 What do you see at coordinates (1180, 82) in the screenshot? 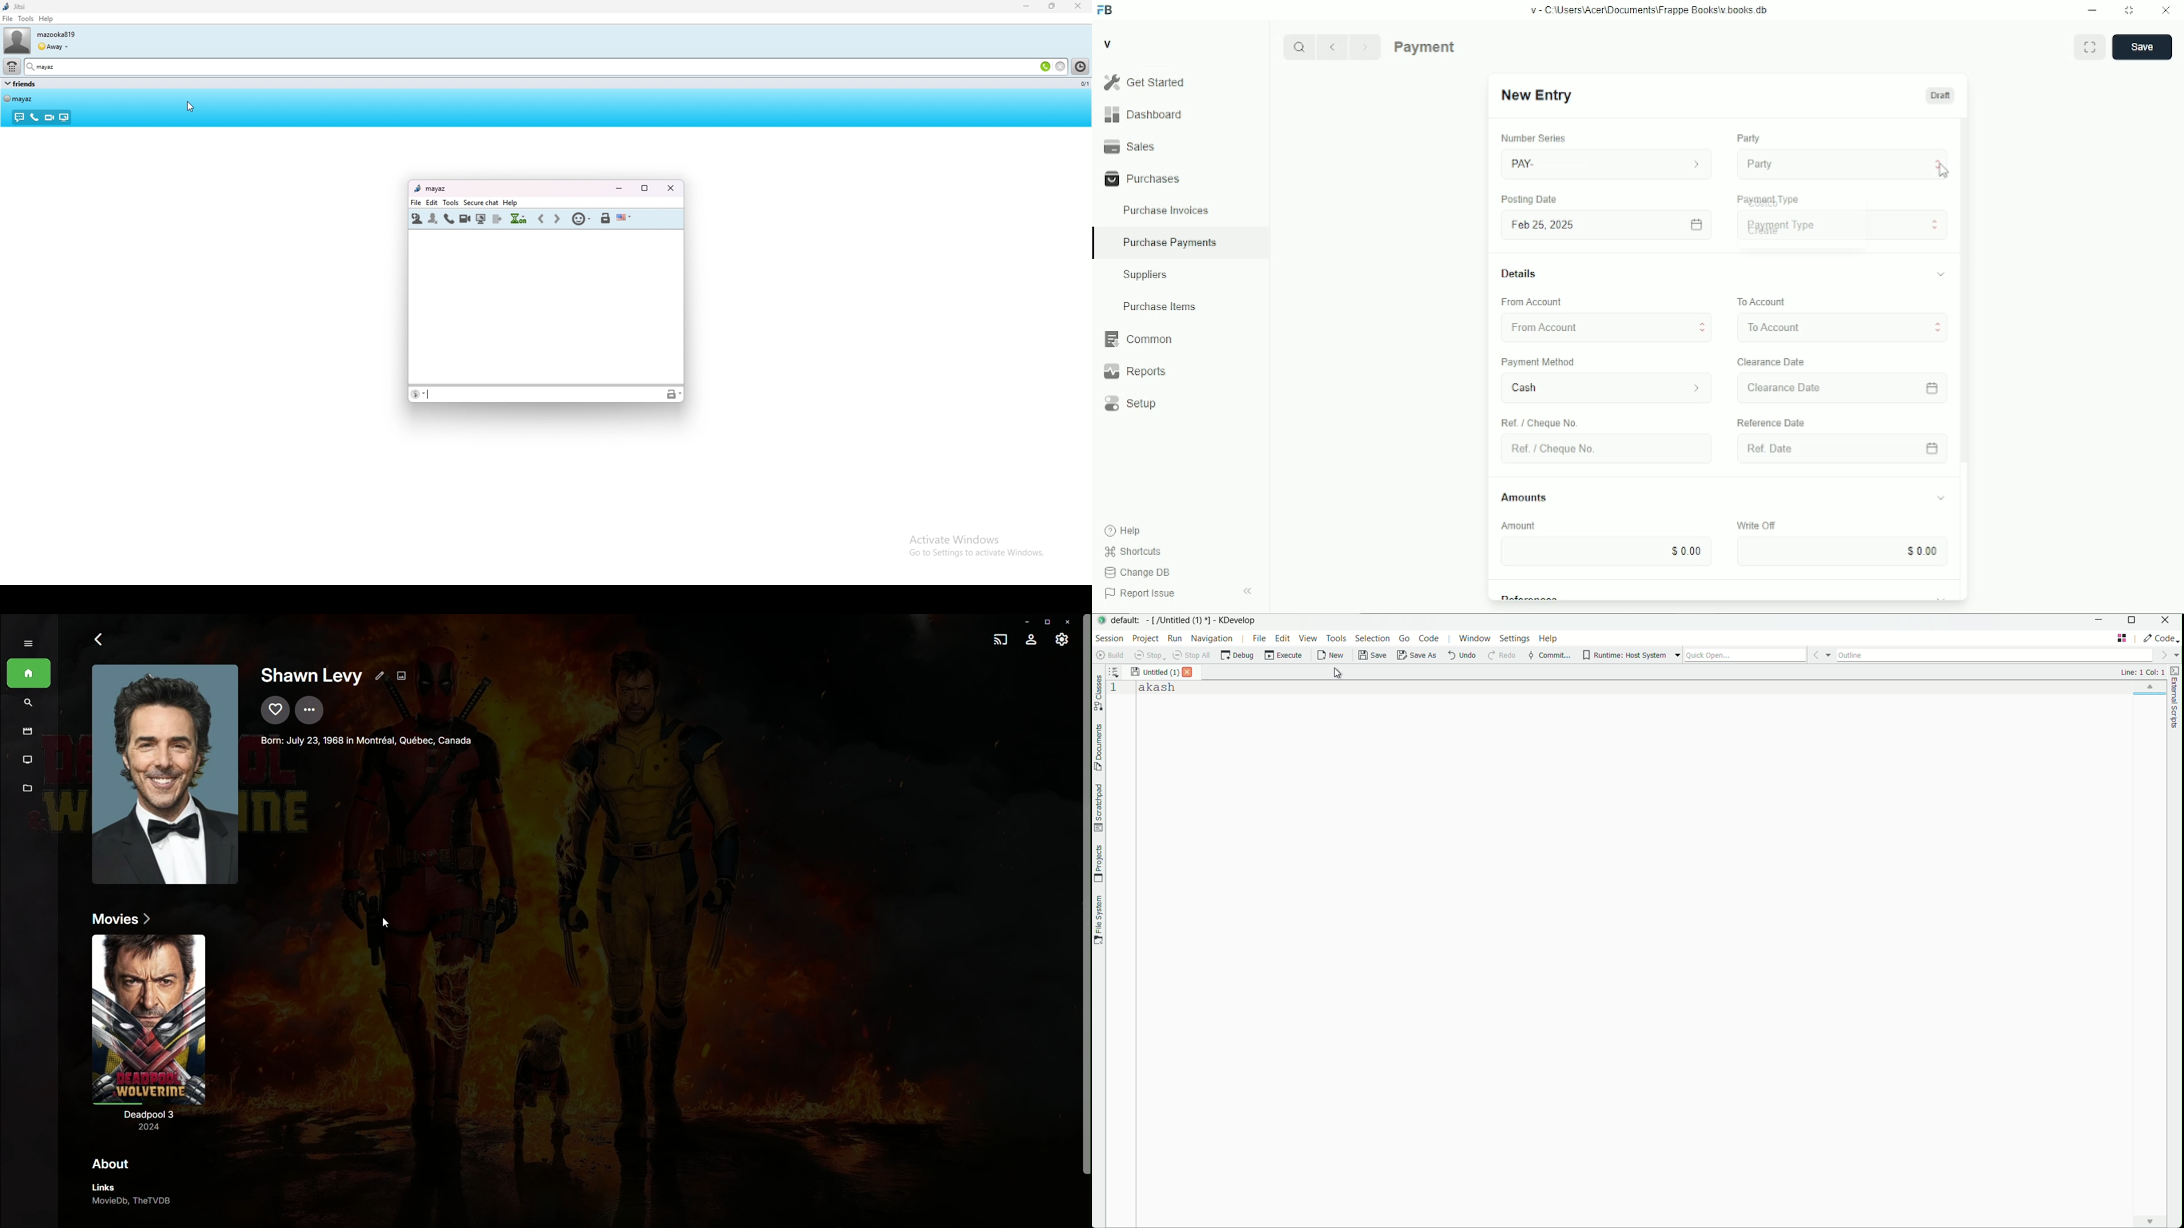
I see `Gel Started` at bounding box center [1180, 82].